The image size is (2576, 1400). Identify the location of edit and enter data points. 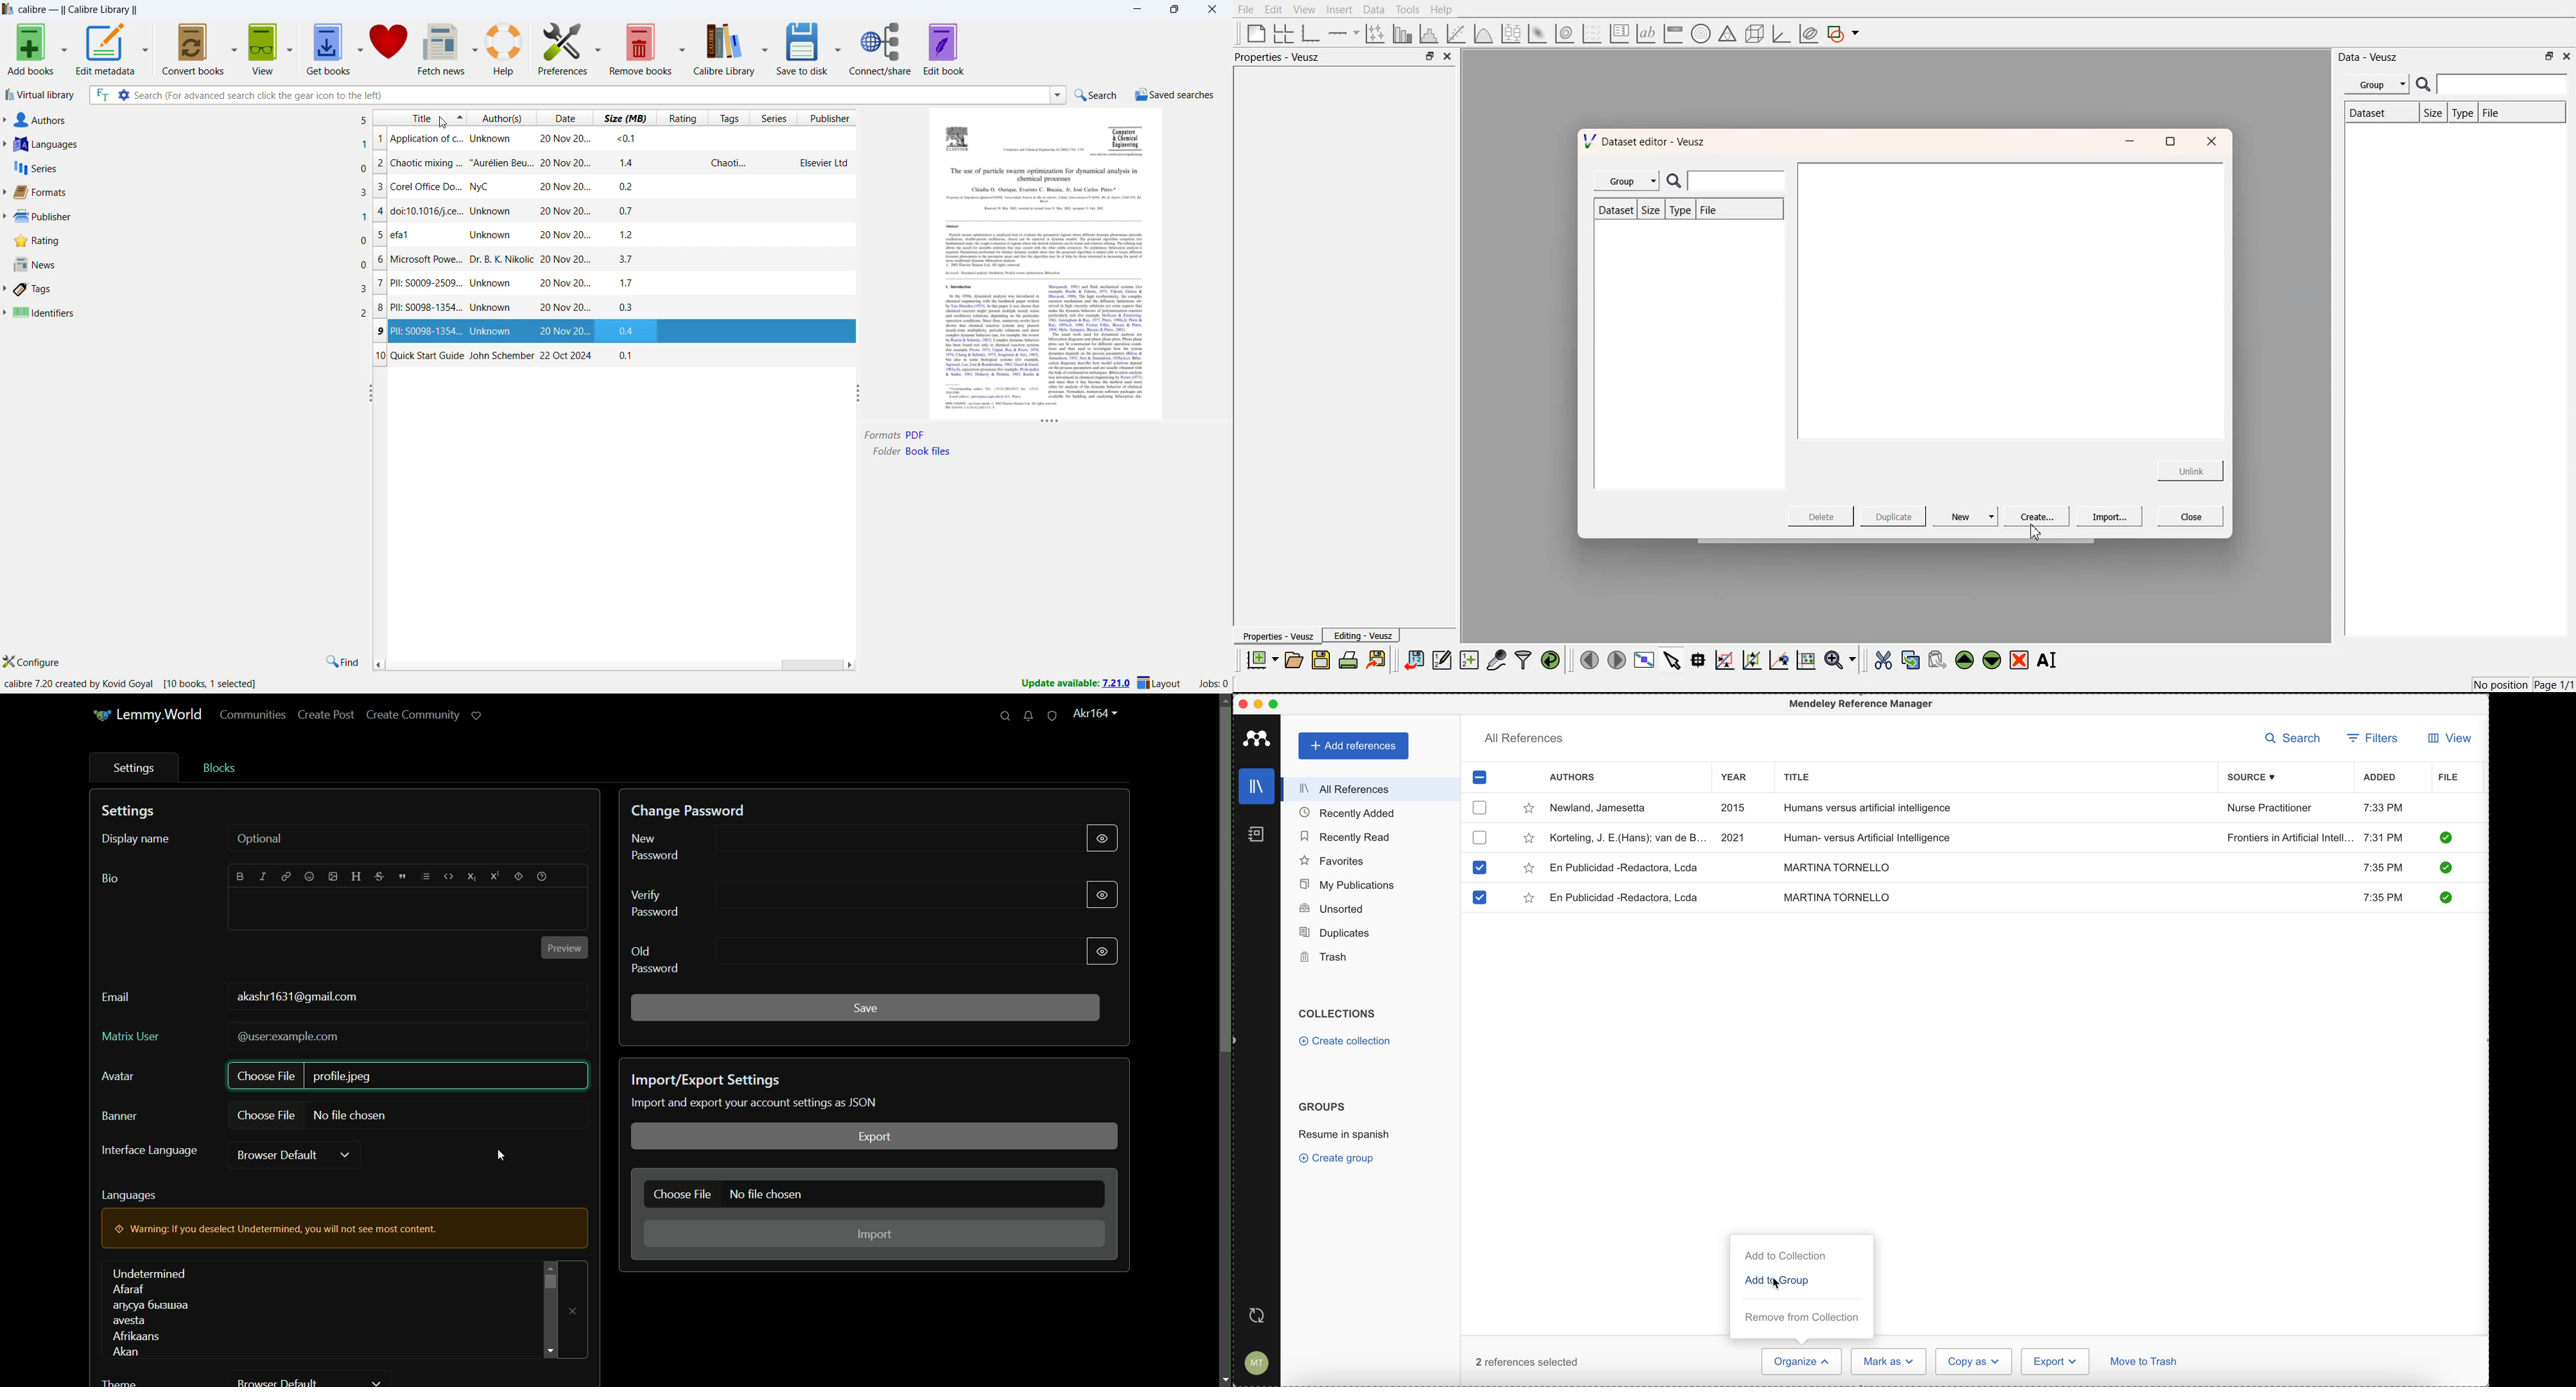
(1442, 662).